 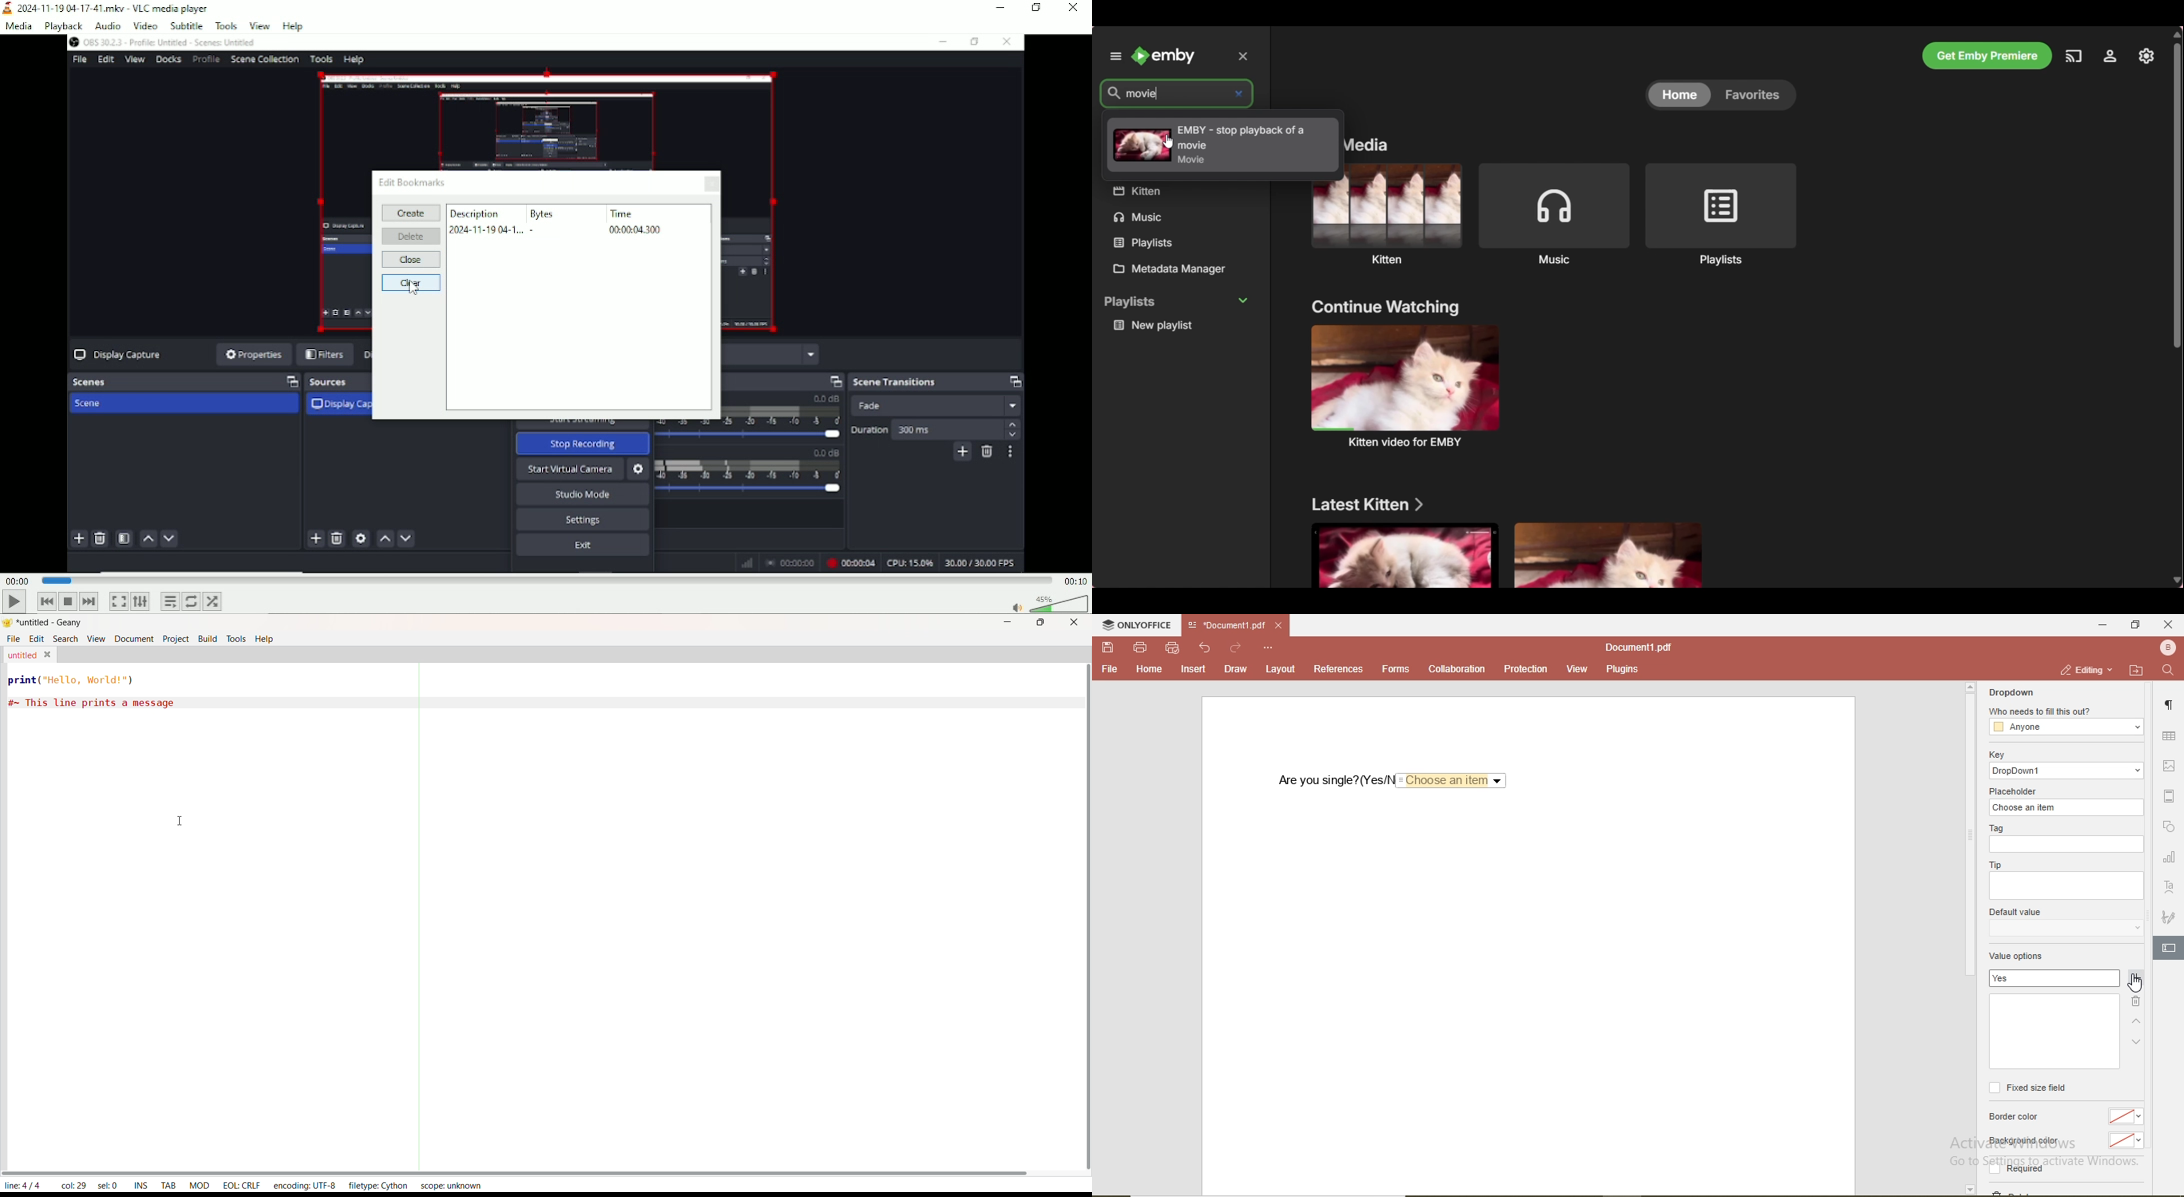 What do you see at coordinates (1178, 192) in the screenshot?
I see `kitten` at bounding box center [1178, 192].